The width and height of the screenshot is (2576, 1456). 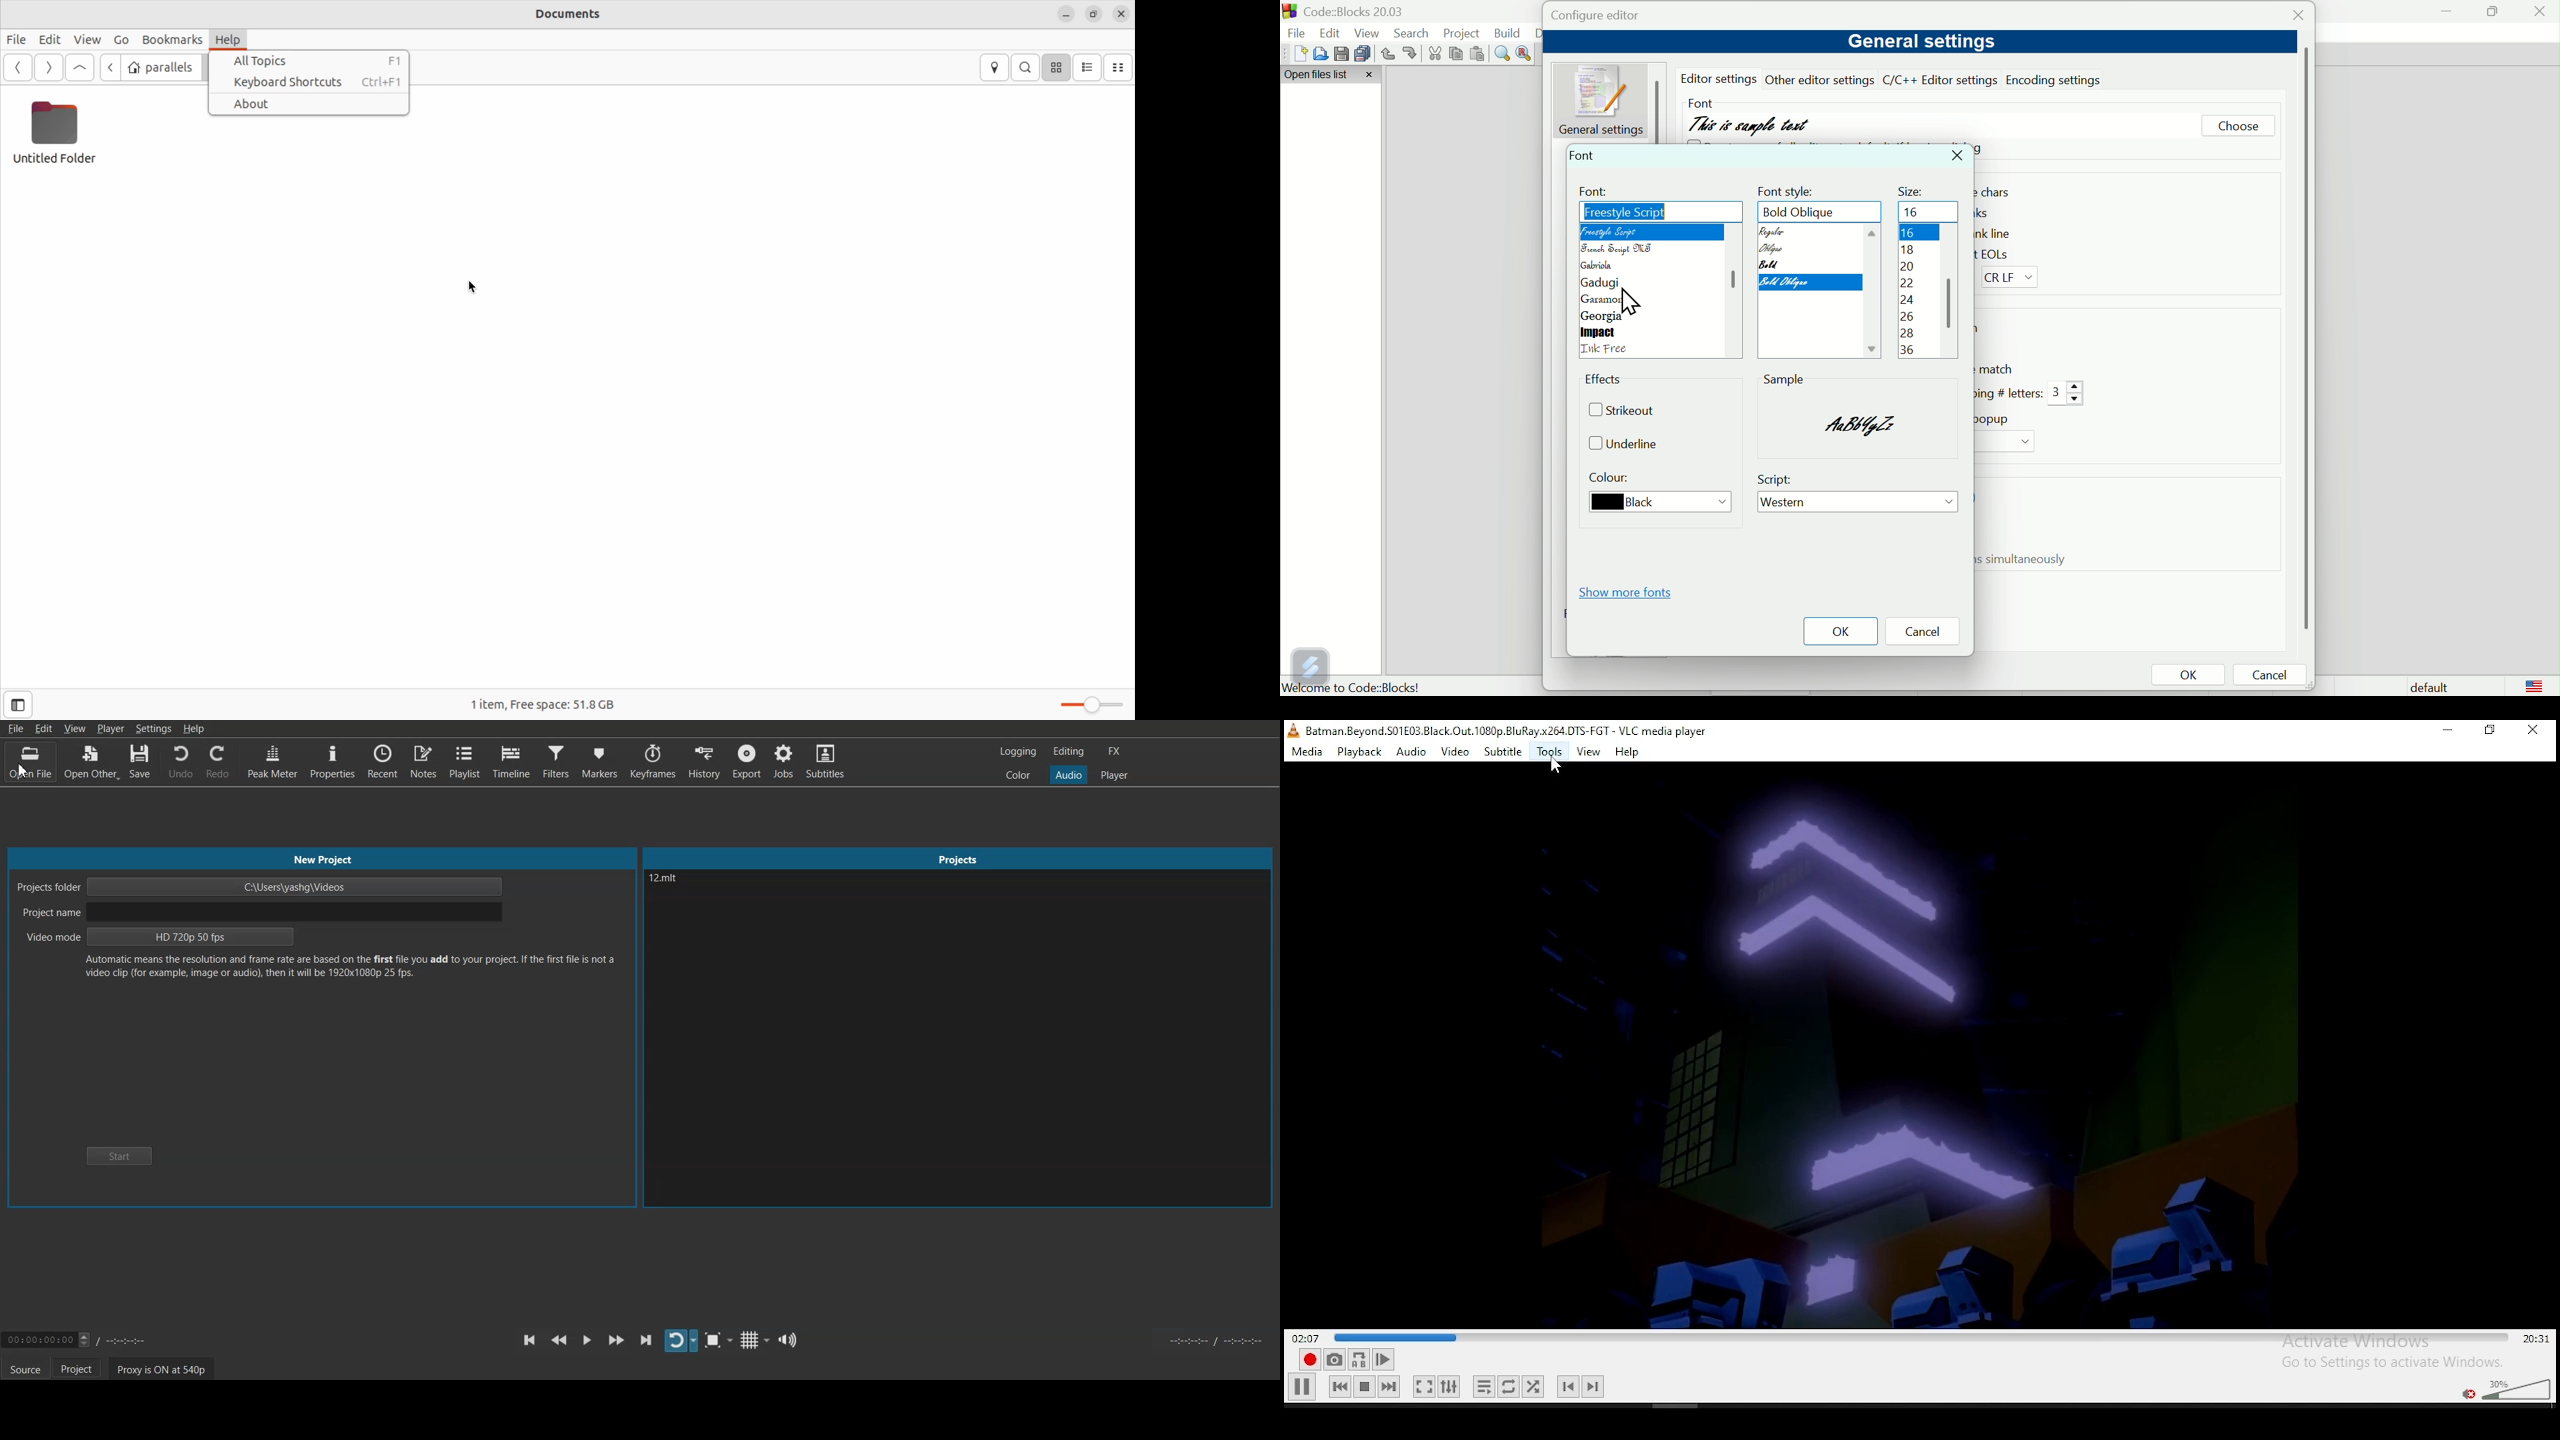 What do you see at coordinates (2447, 11) in the screenshot?
I see `minimise` at bounding box center [2447, 11].